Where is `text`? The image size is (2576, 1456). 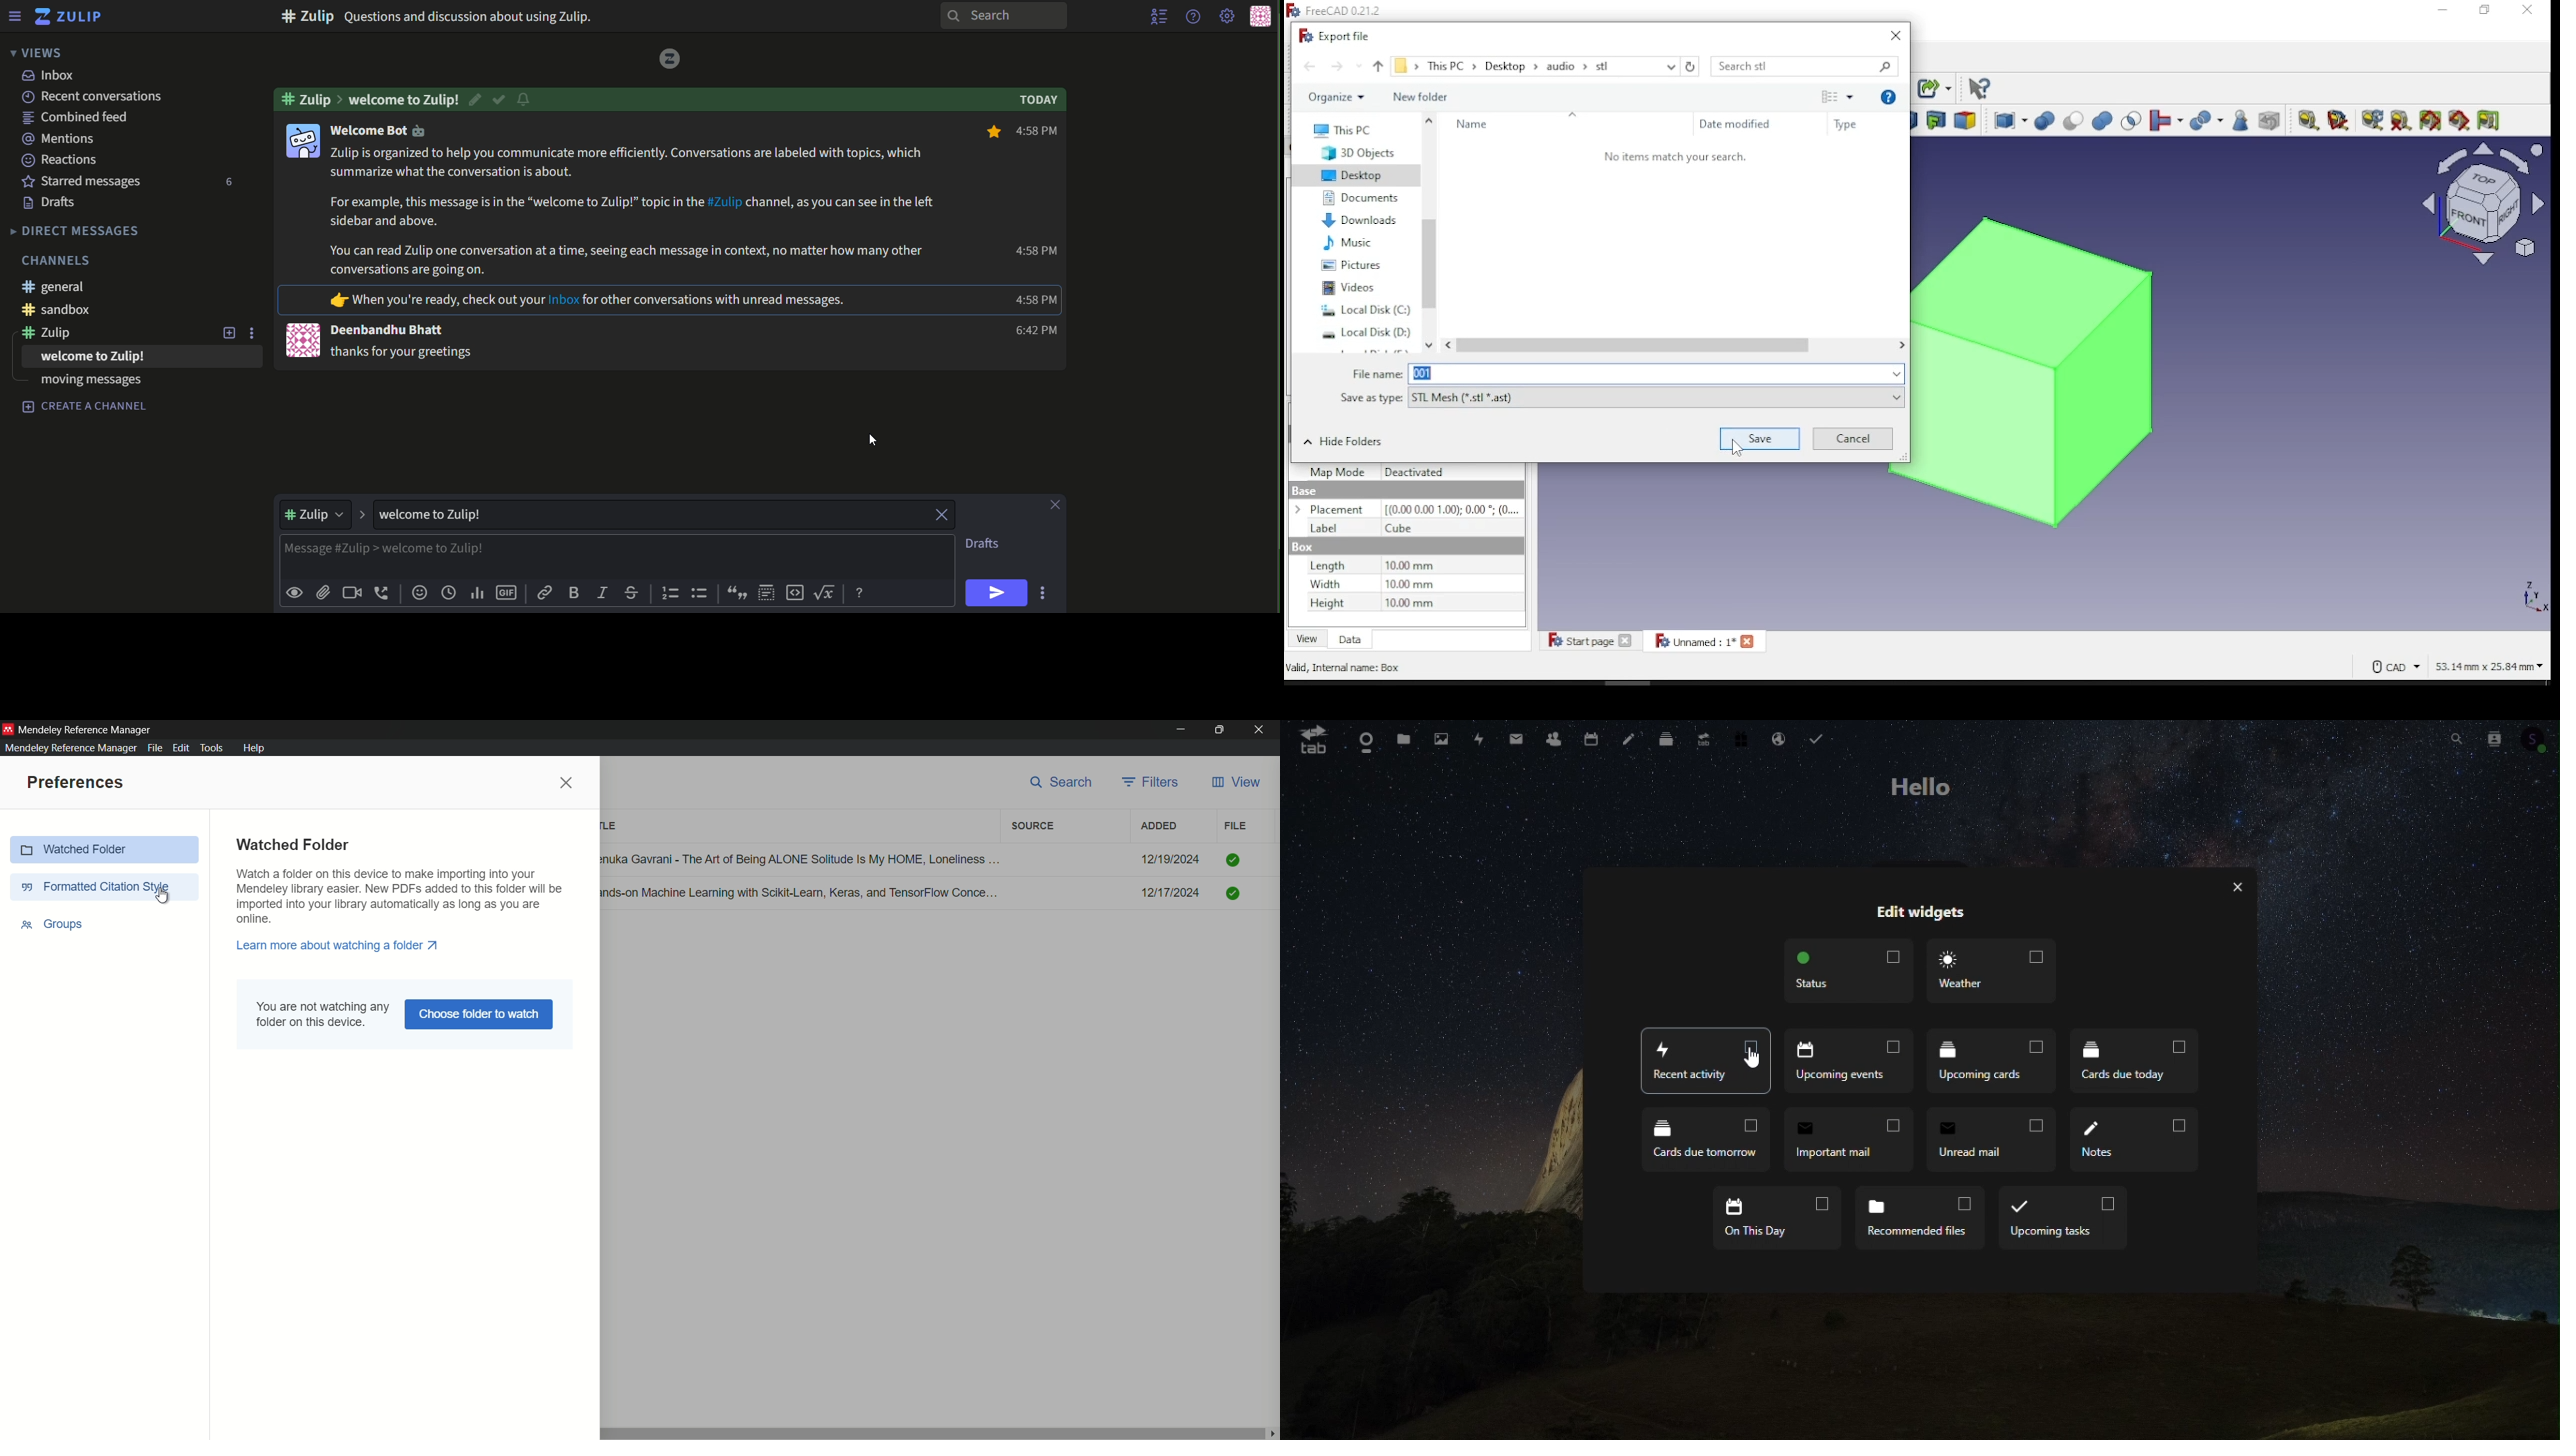 text is located at coordinates (73, 311).